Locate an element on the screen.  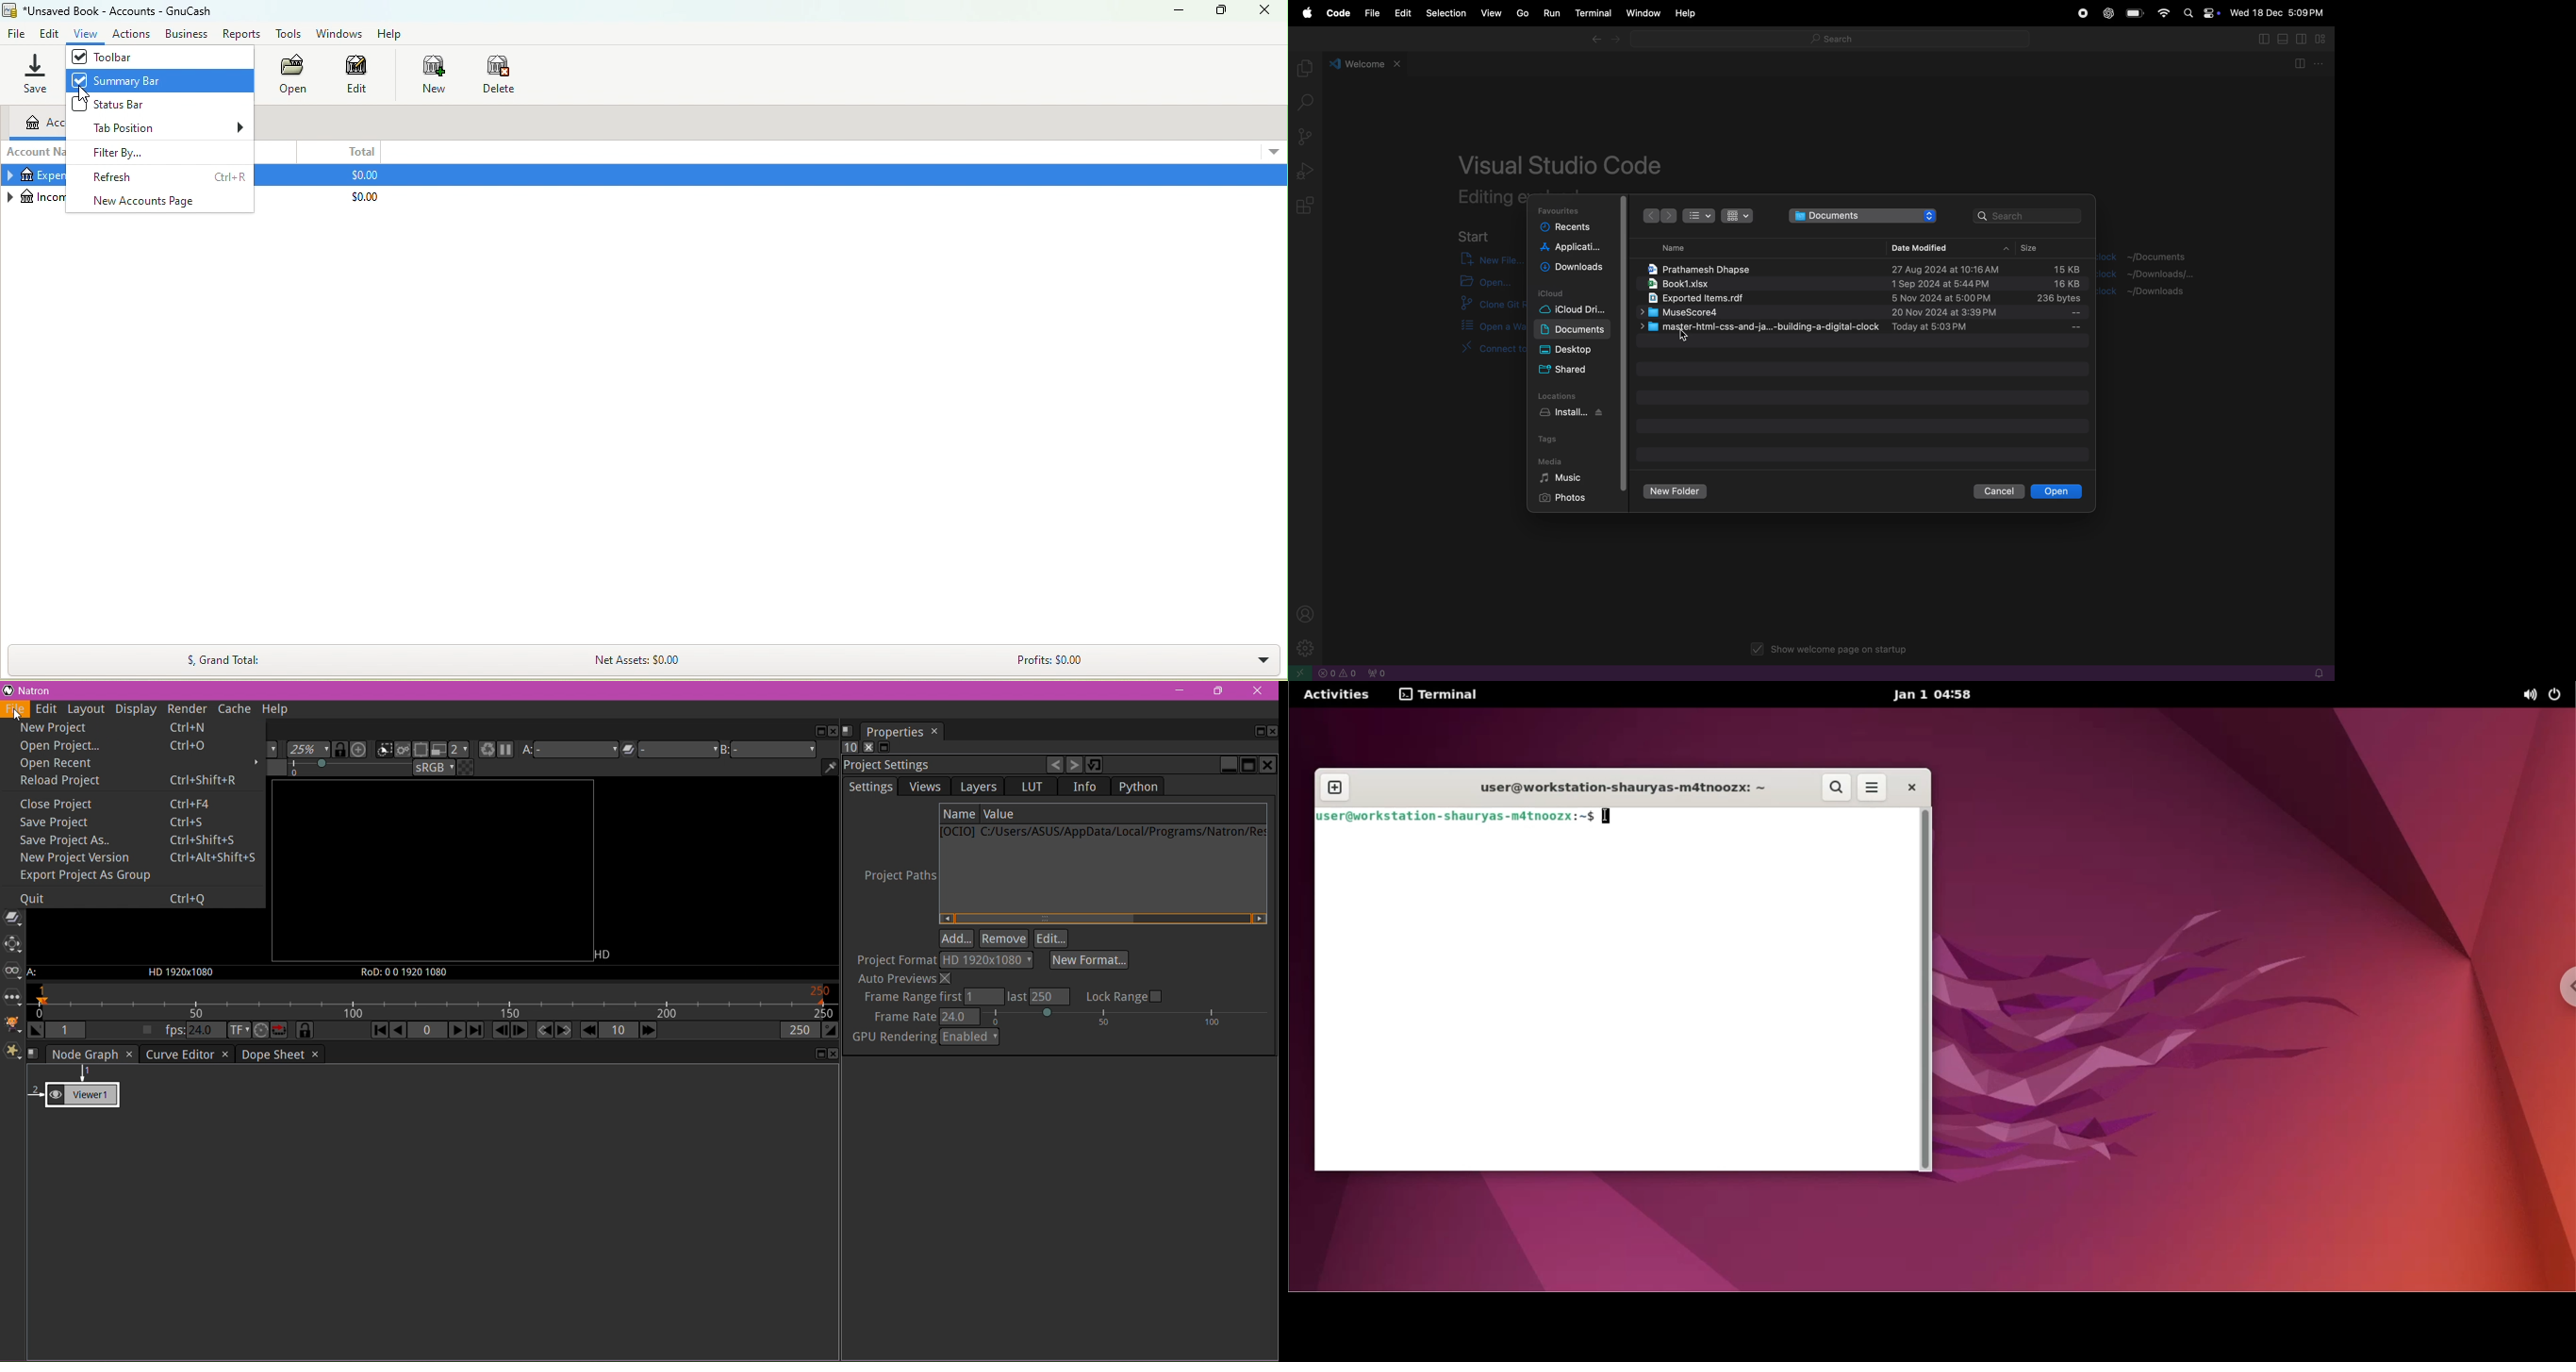
Summary bar is located at coordinates (162, 80).